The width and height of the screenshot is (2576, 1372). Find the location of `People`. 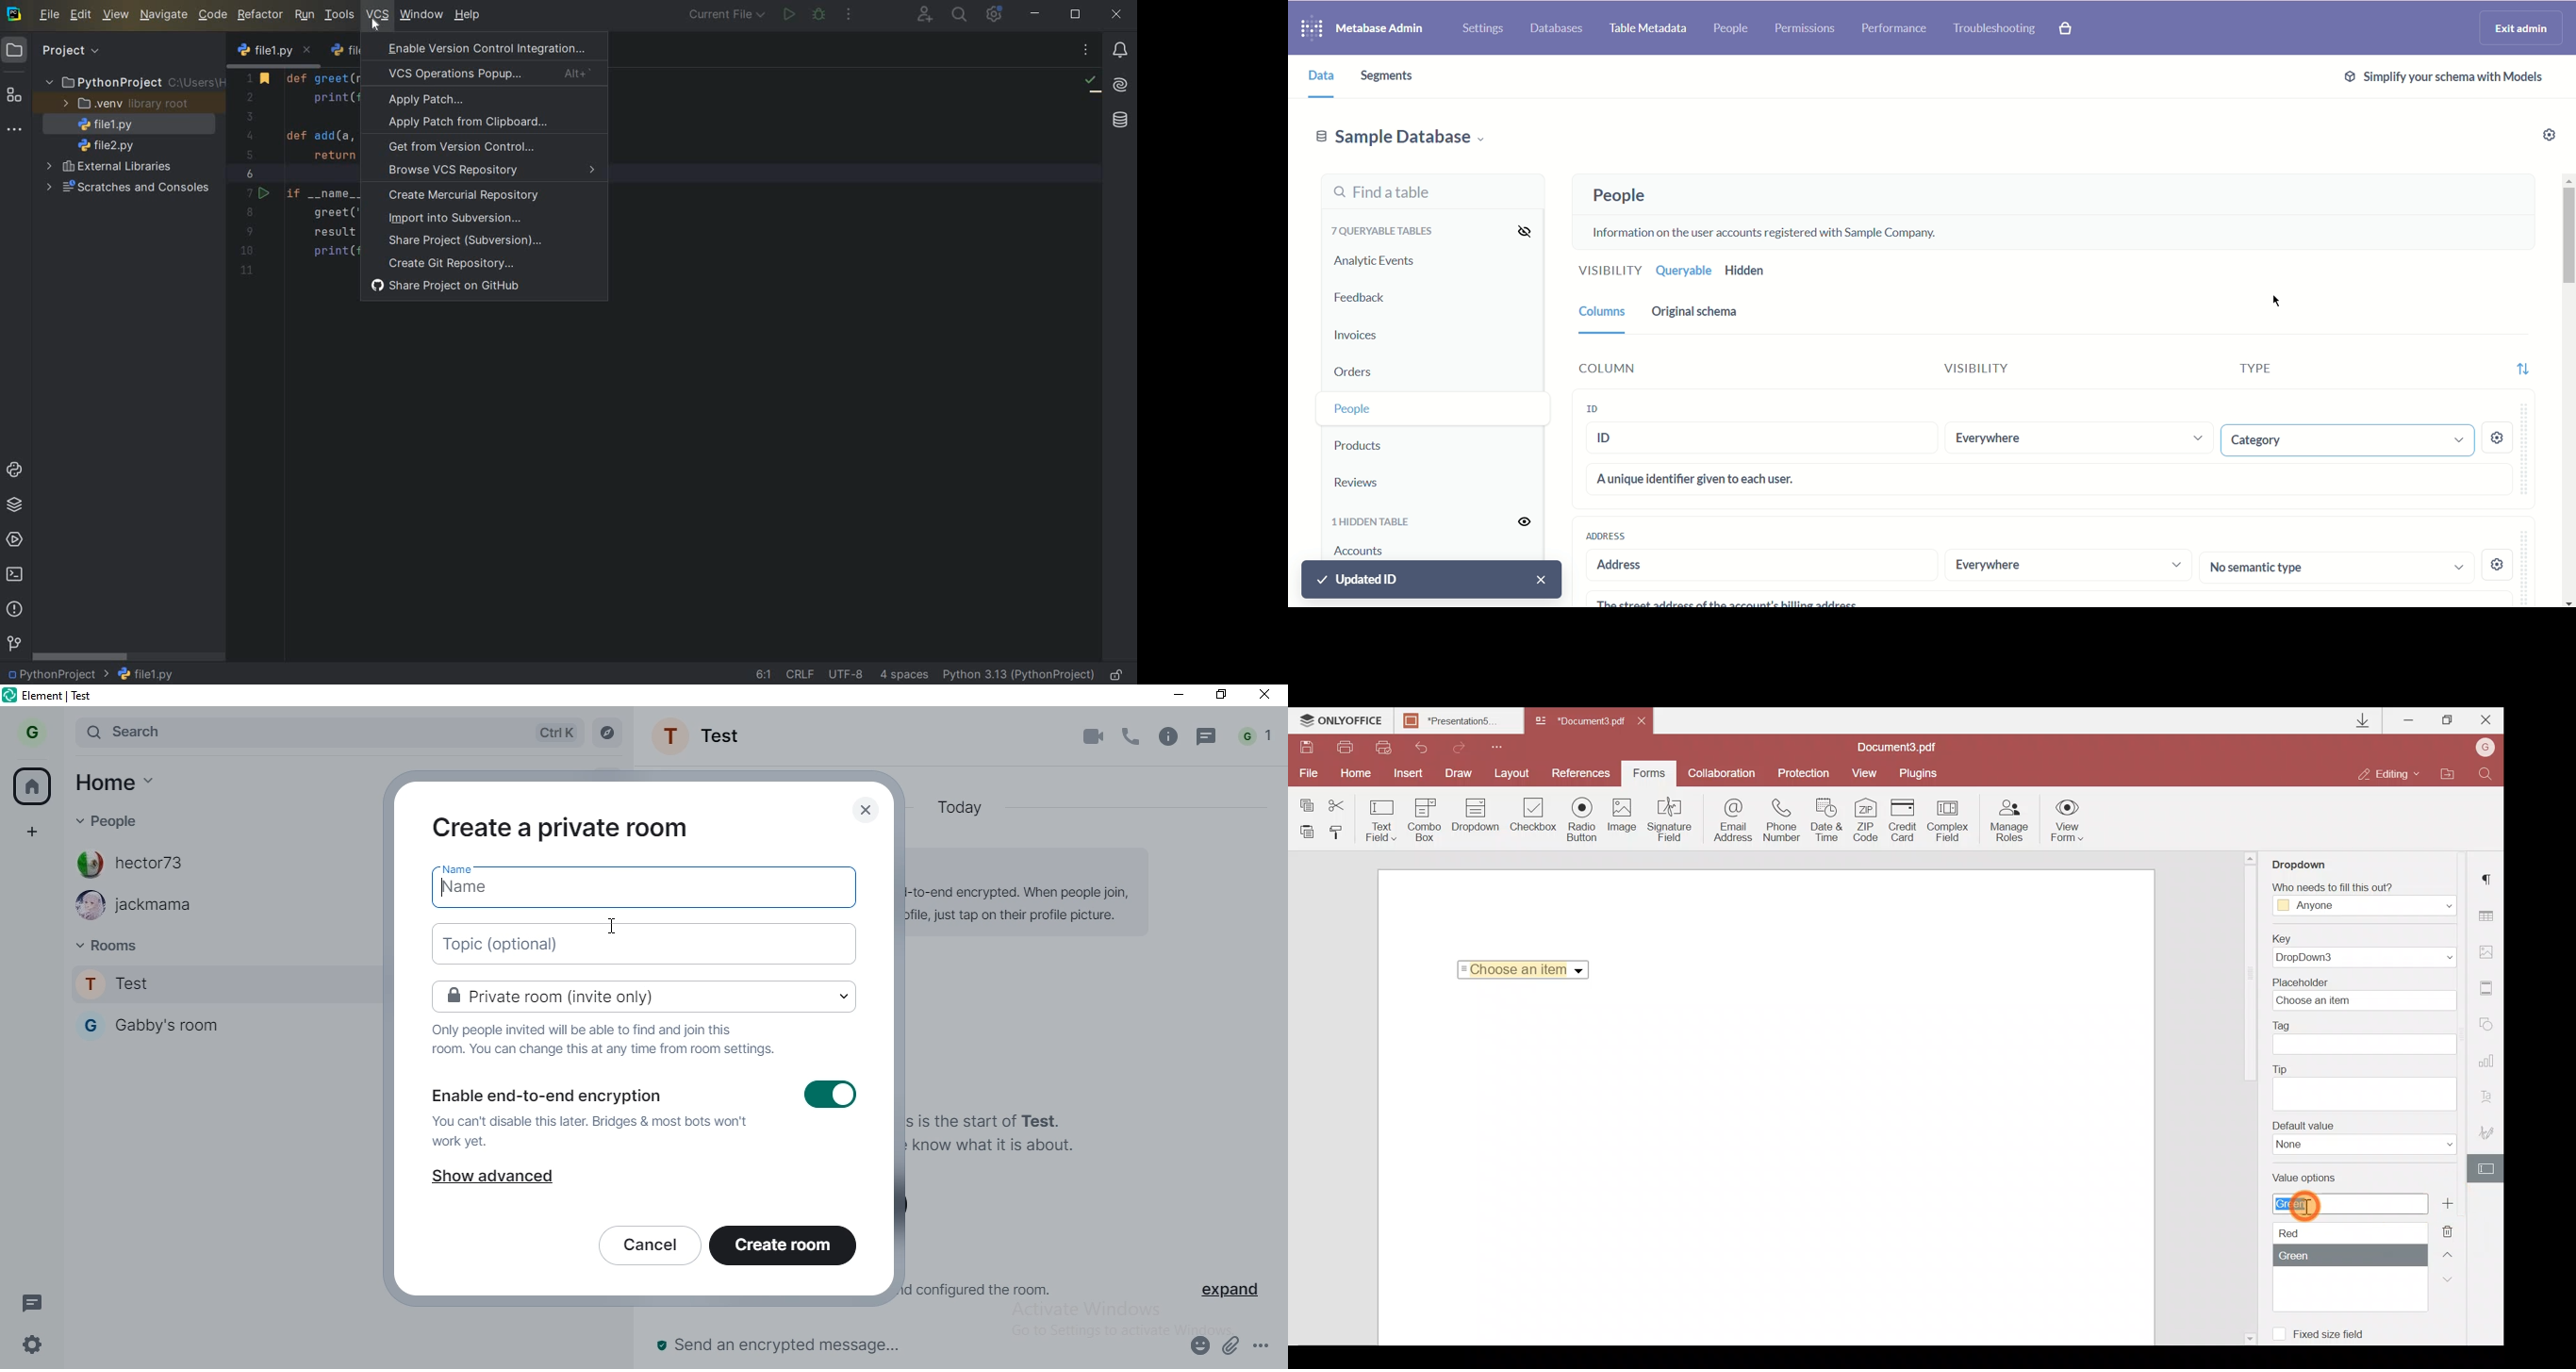

People is located at coordinates (1733, 30).